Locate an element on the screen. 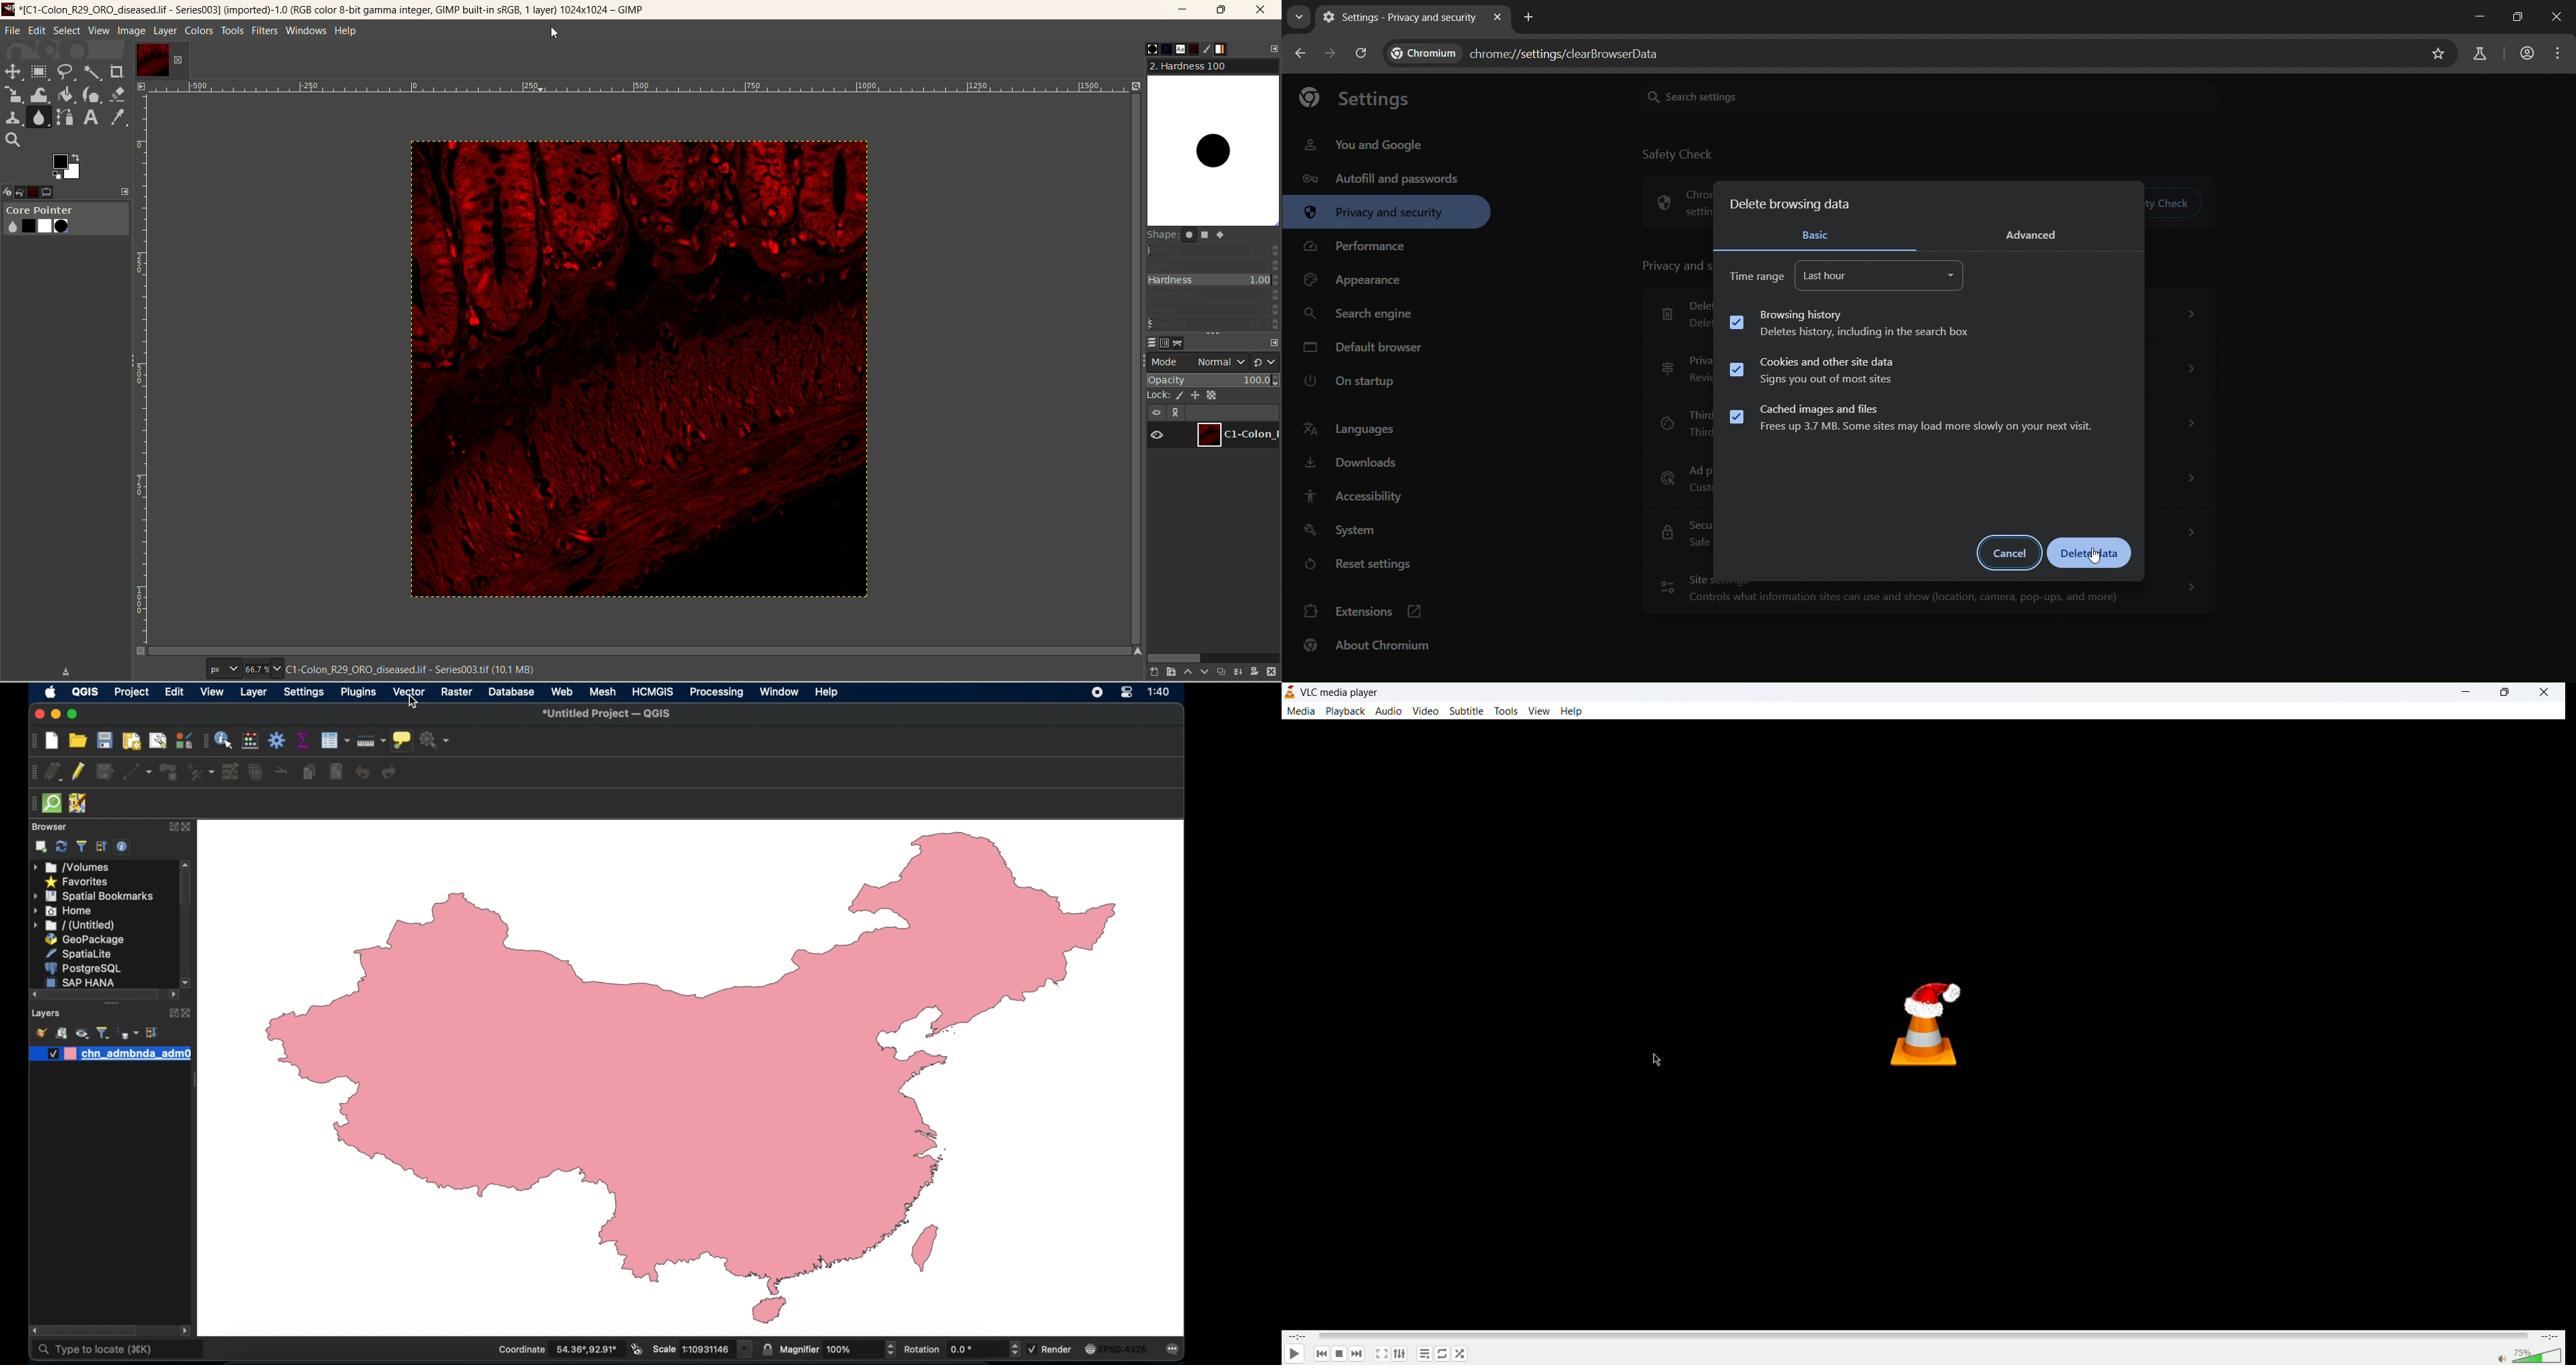  view is located at coordinates (98, 31).